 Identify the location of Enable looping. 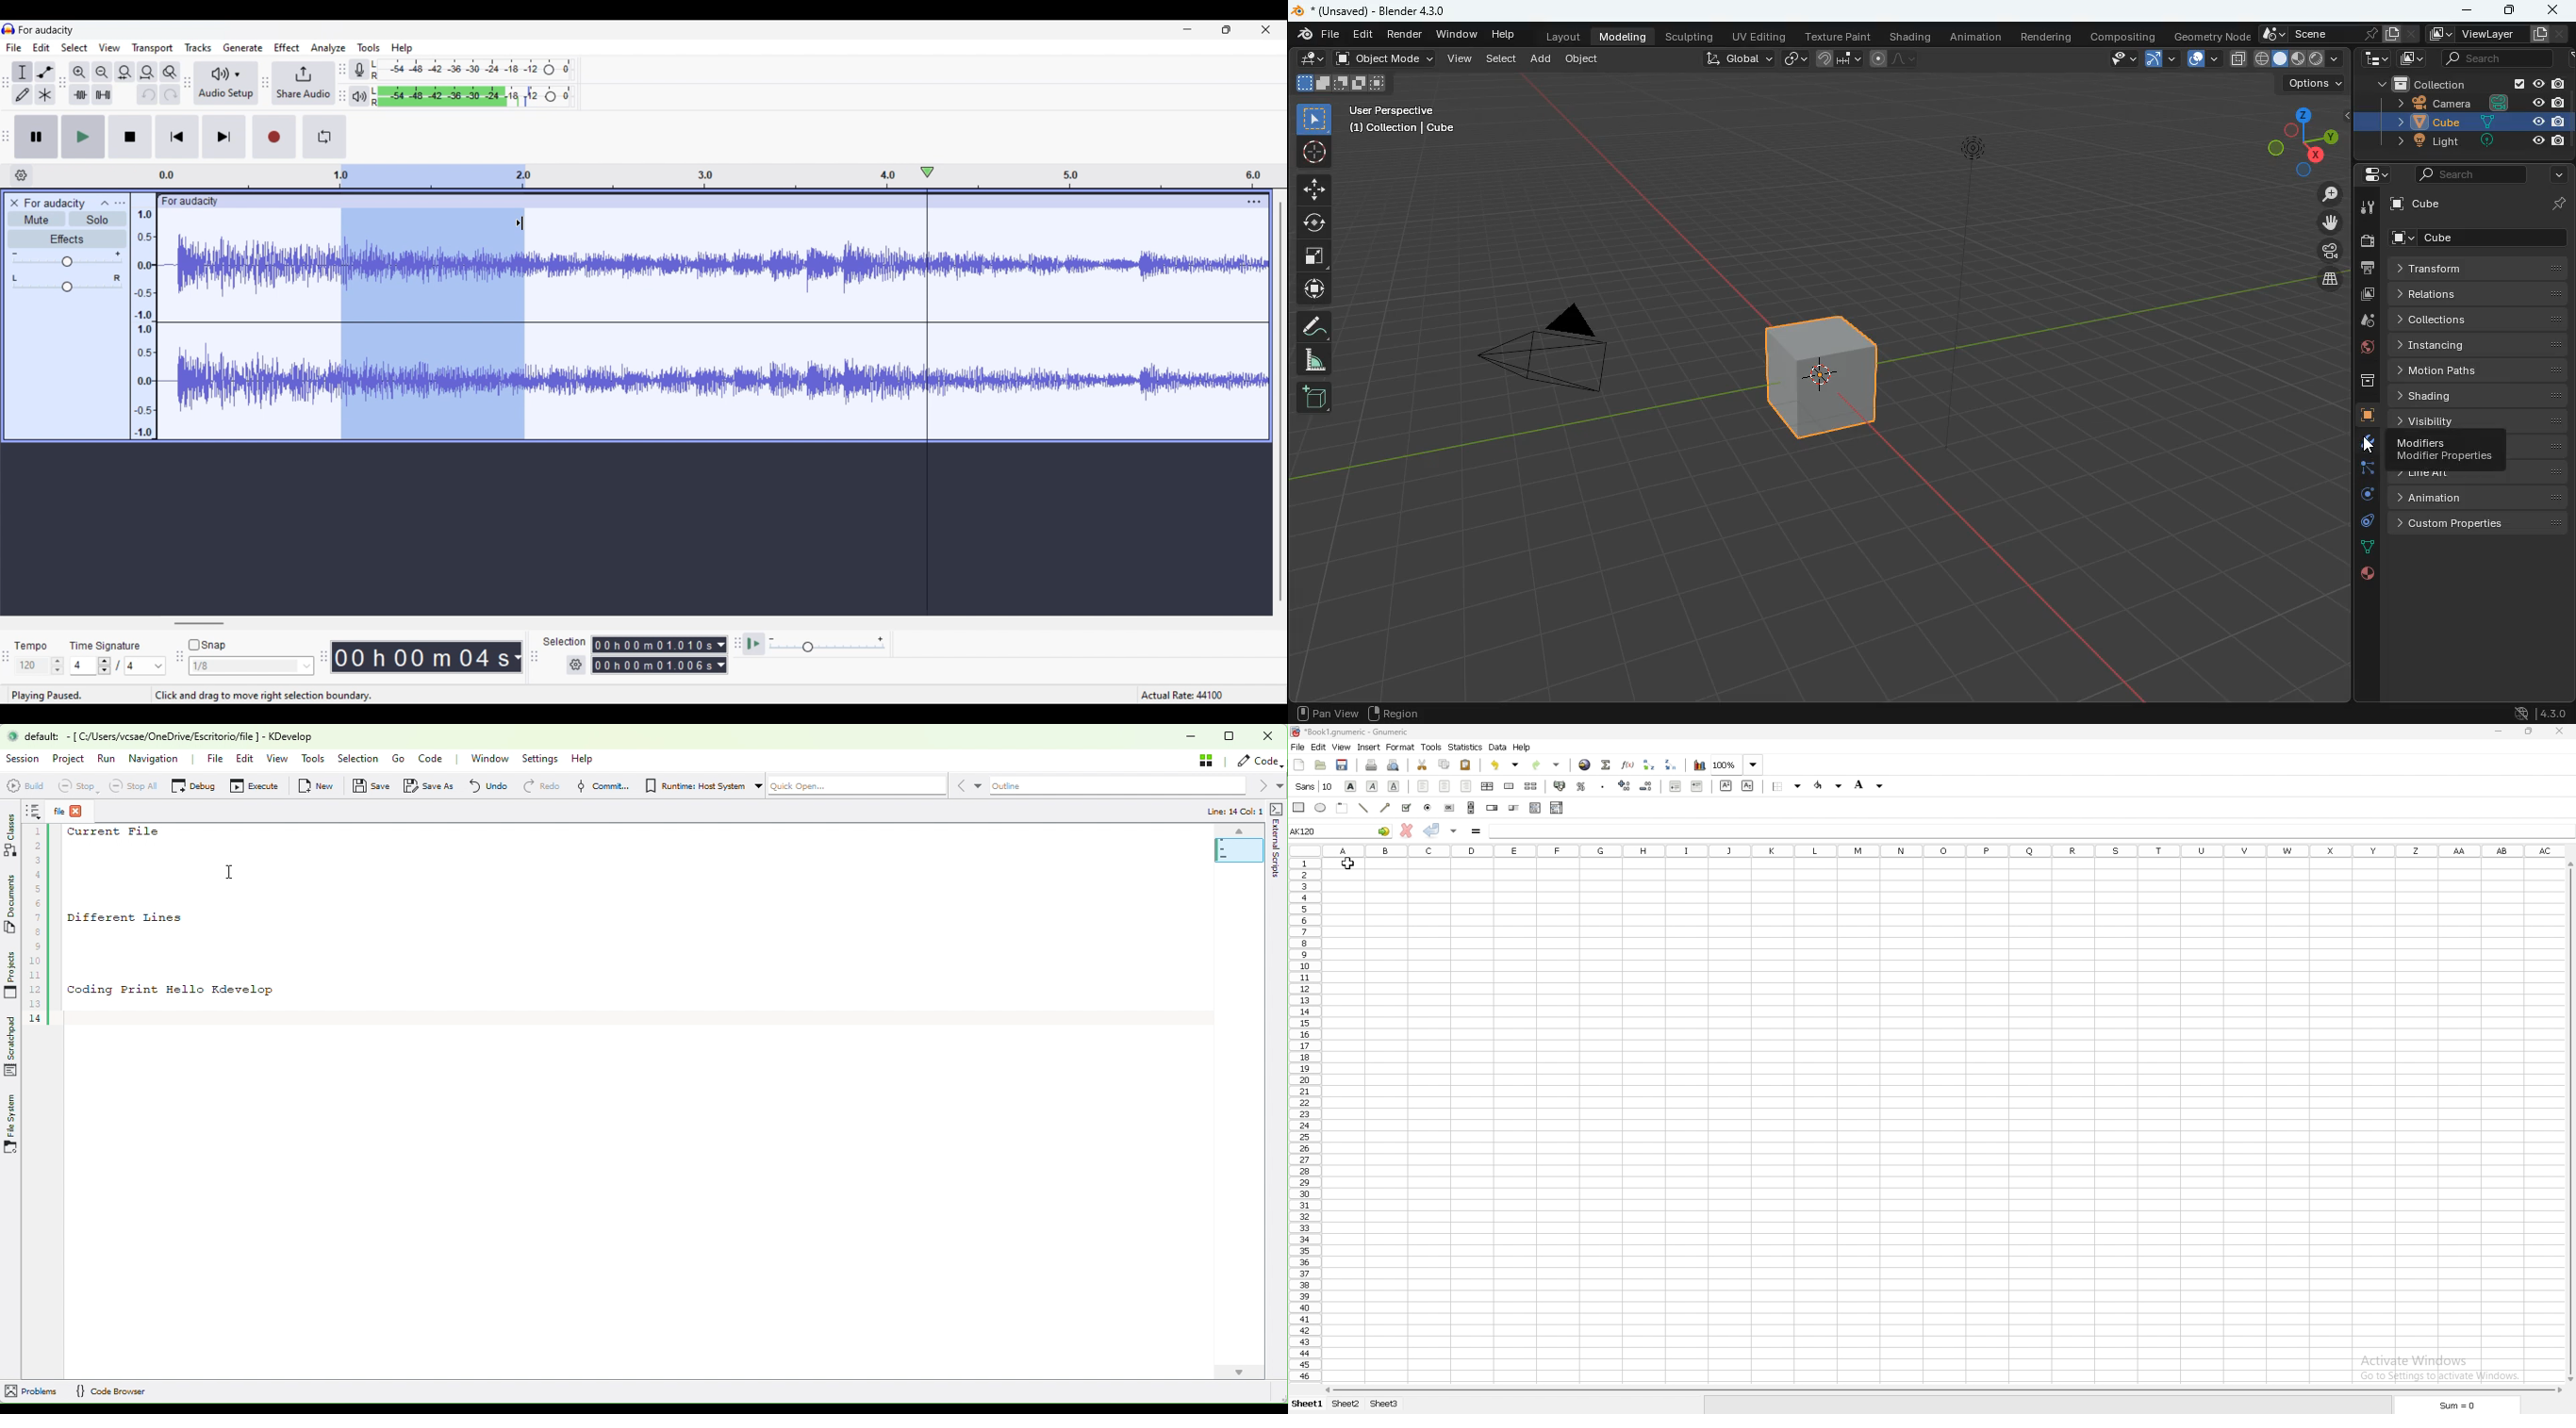
(325, 137).